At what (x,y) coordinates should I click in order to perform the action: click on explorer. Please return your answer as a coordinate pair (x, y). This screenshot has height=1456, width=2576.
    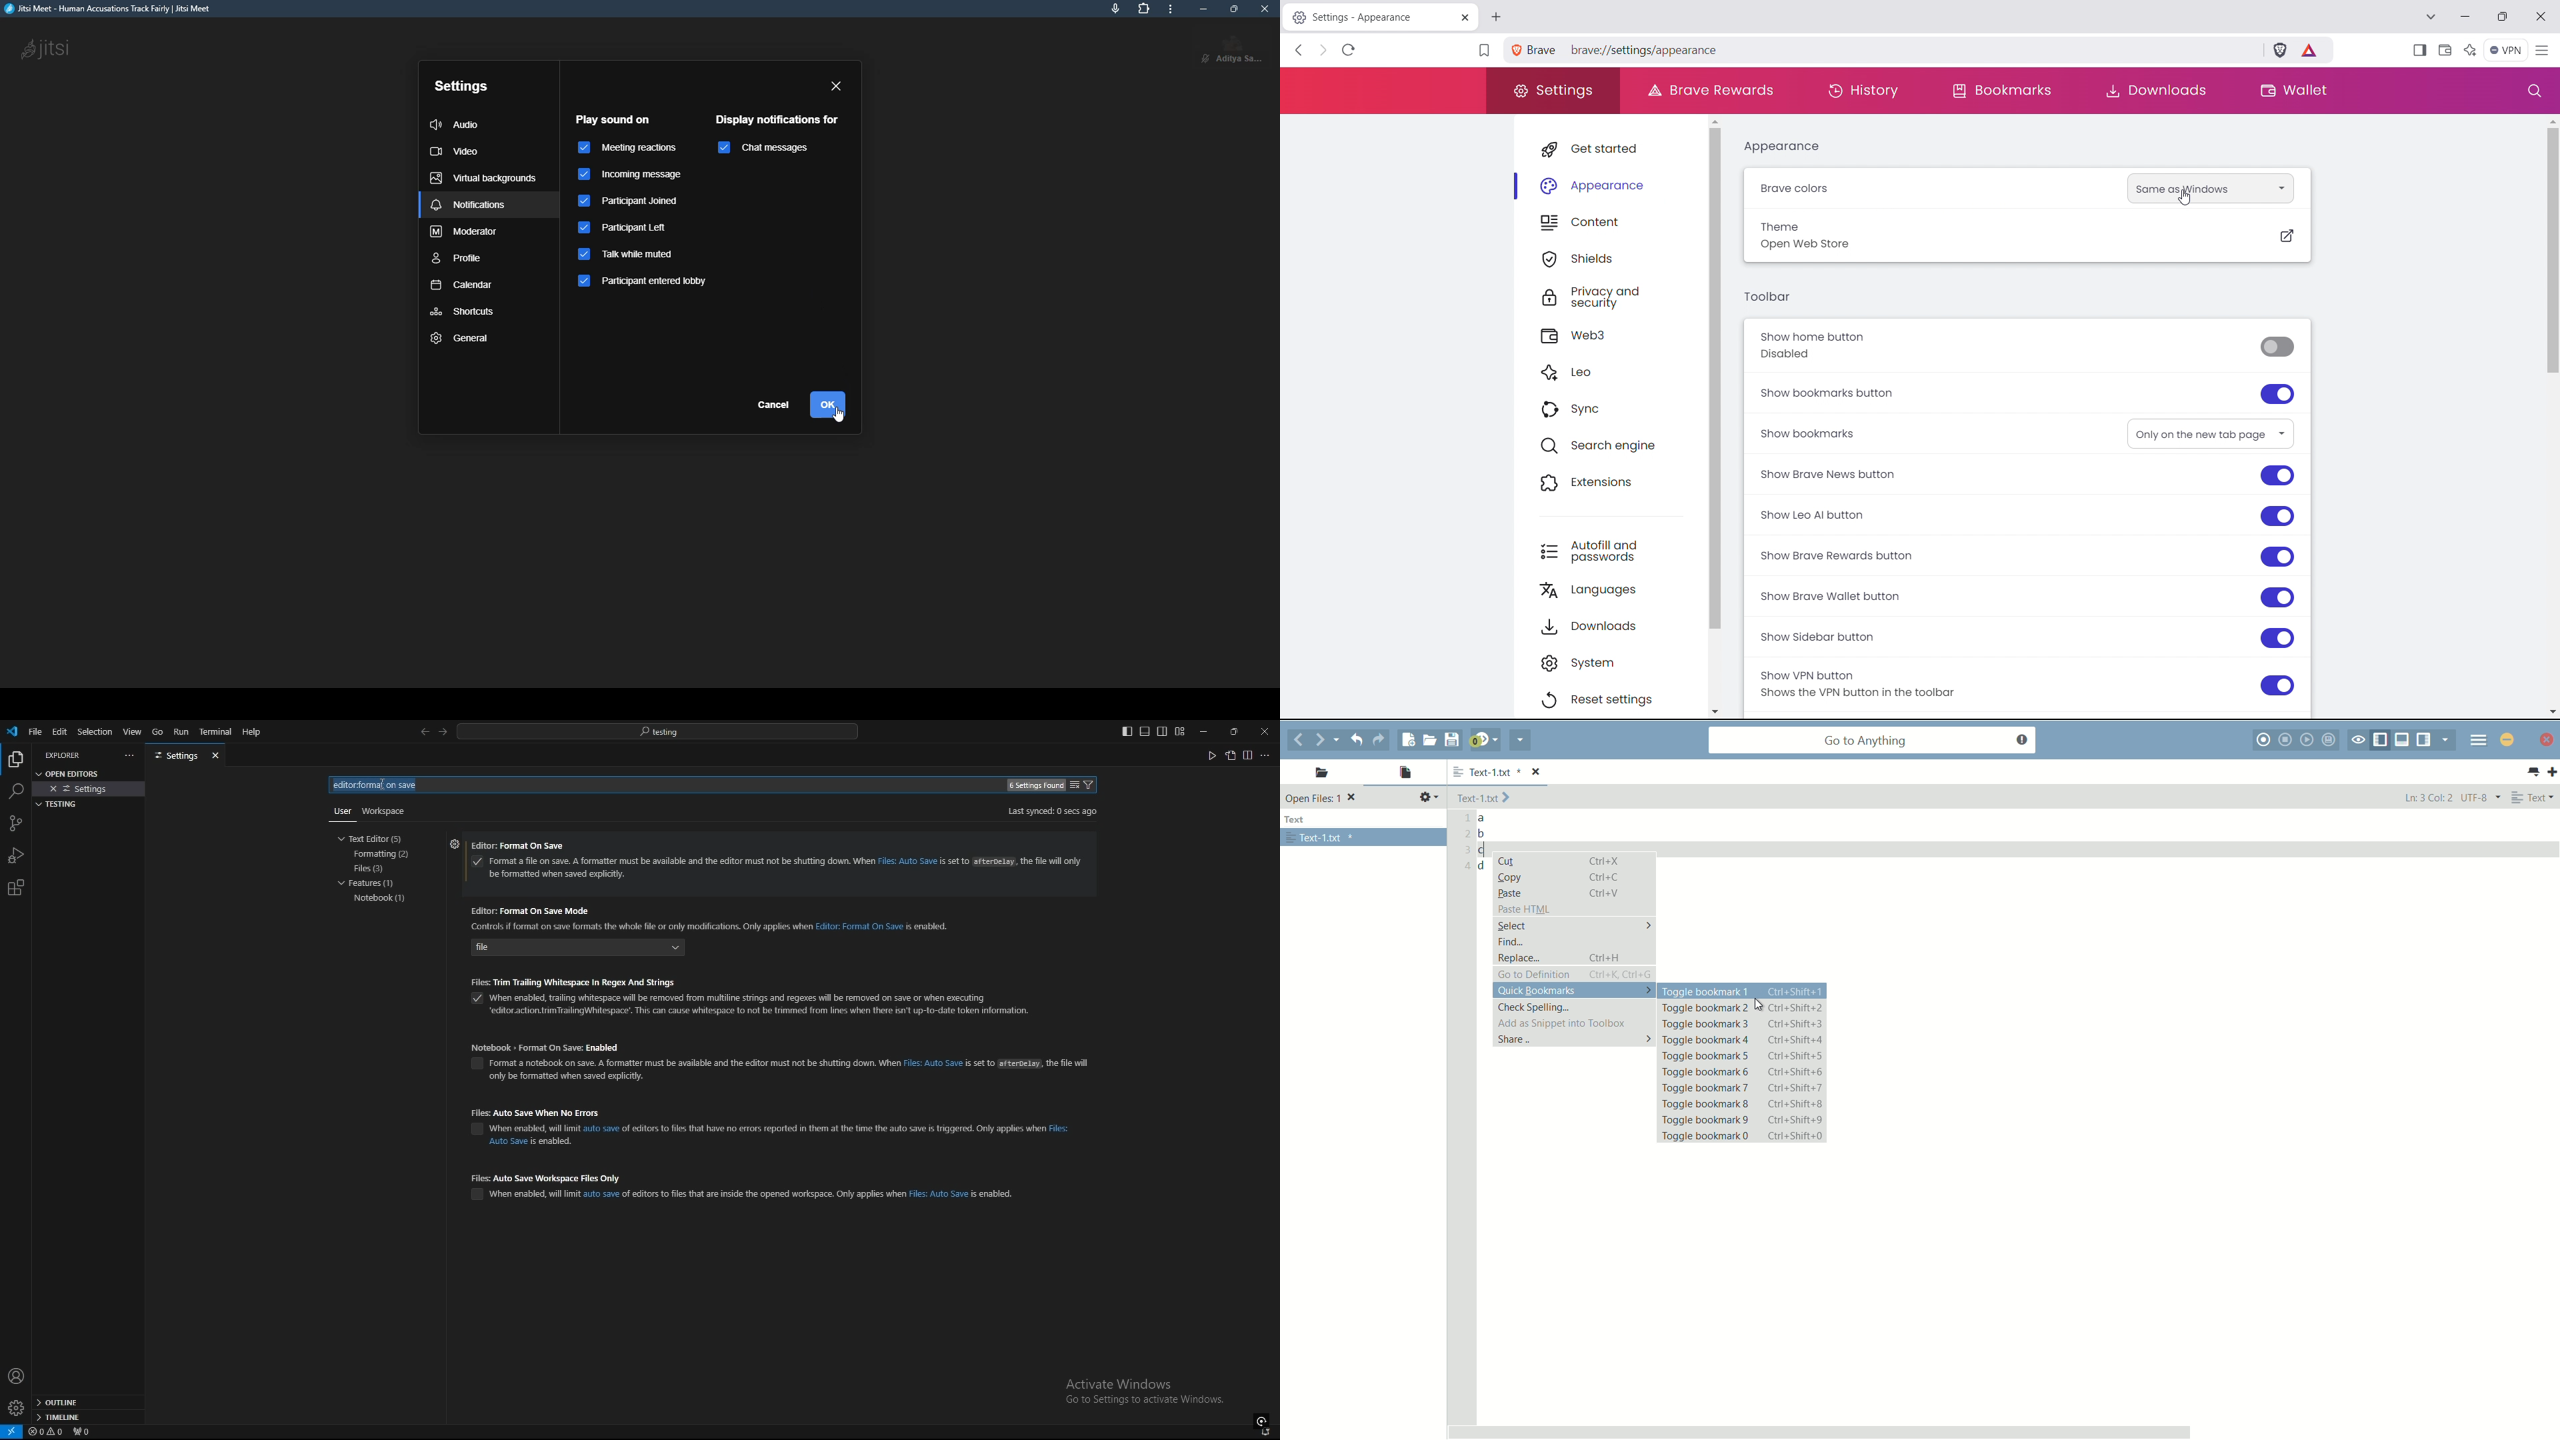
    Looking at the image, I should click on (66, 755).